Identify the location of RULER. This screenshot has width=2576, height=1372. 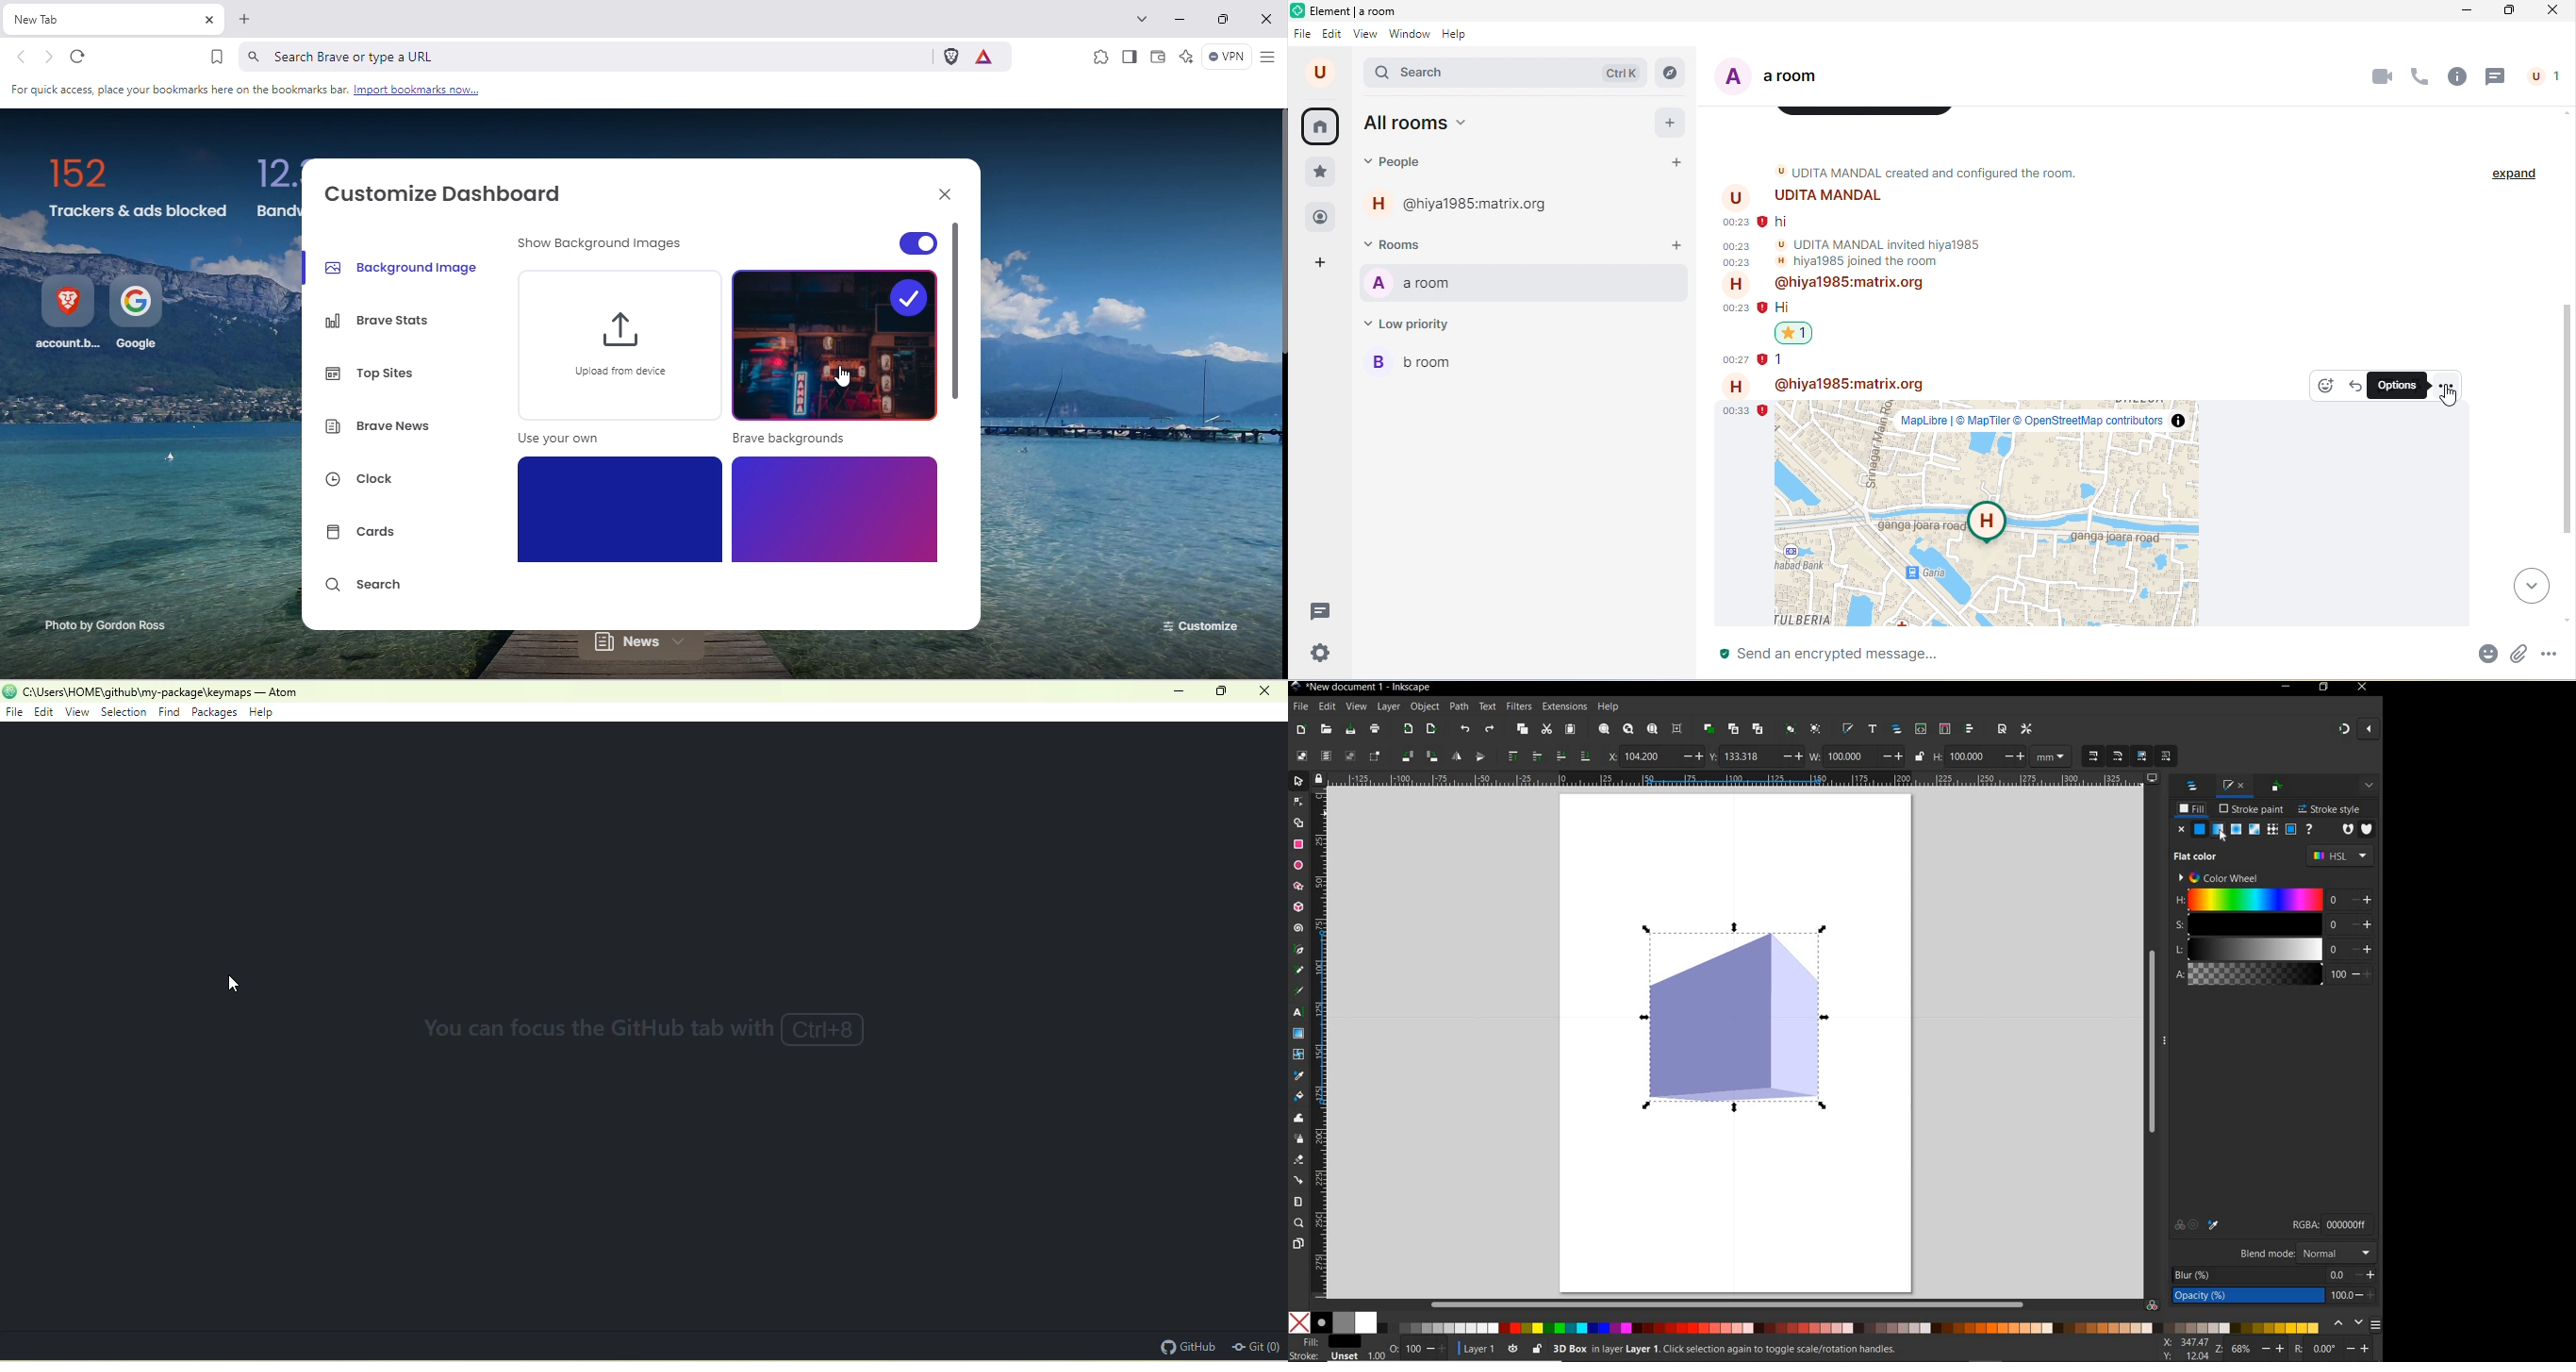
(1735, 779).